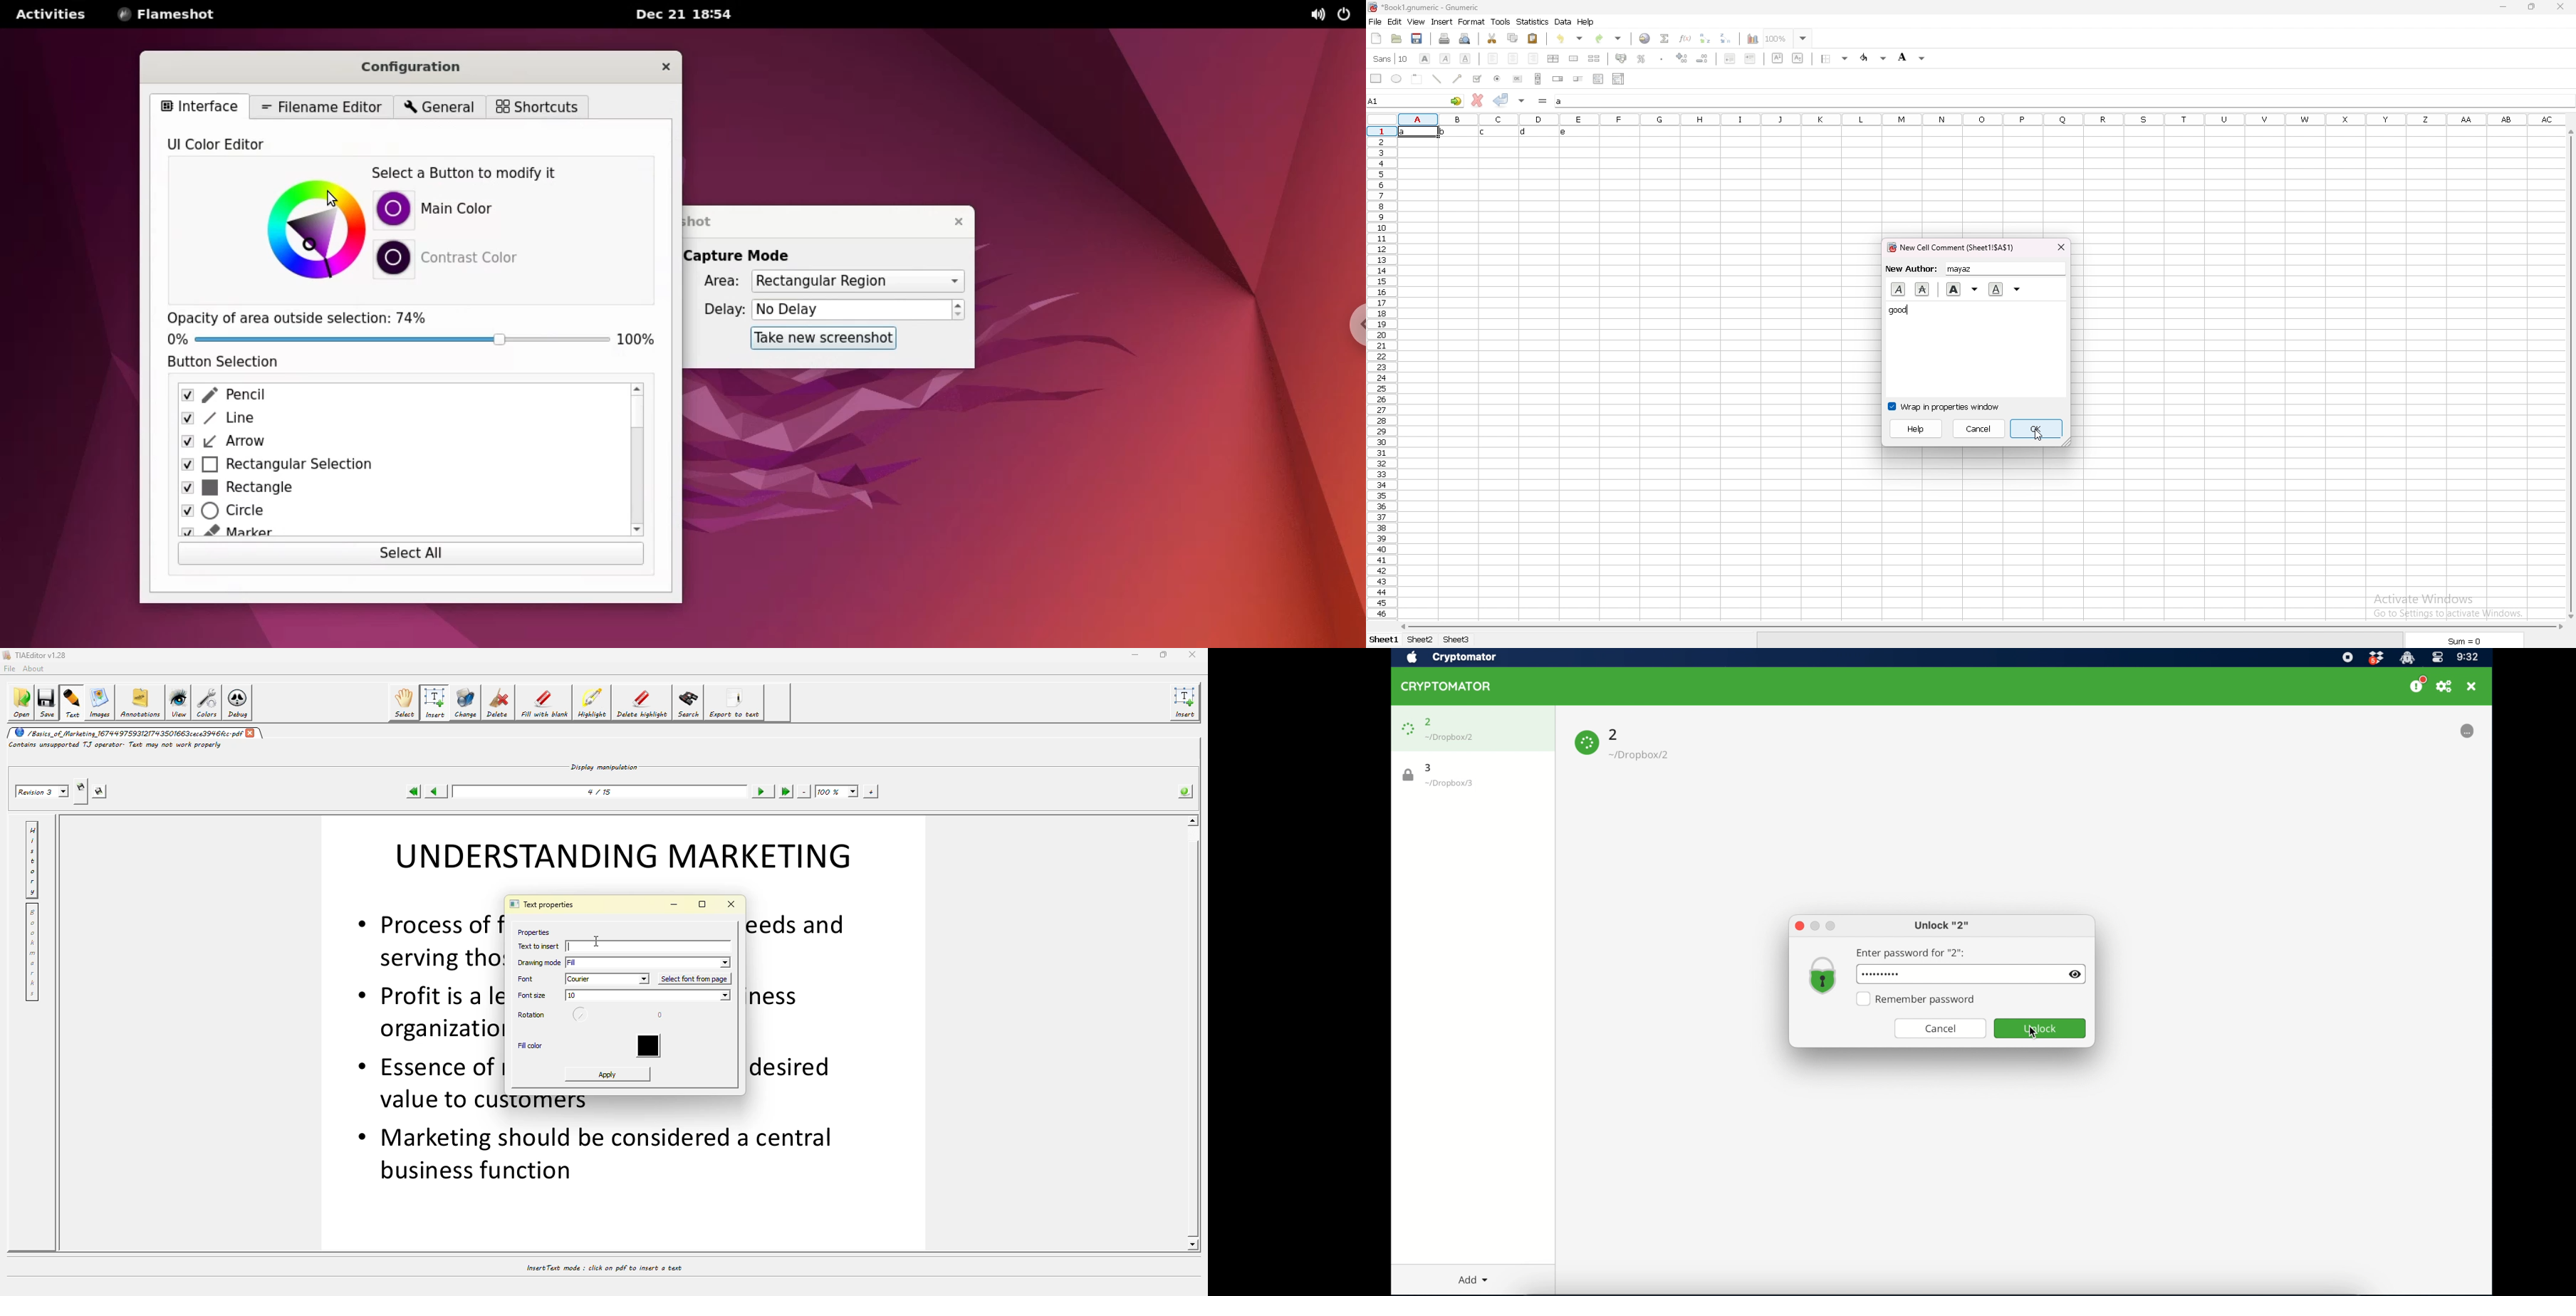  What do you see at coordinates (1798, 59) in the screenshot?
I see `subscript` at bounding box center [1798, 59].